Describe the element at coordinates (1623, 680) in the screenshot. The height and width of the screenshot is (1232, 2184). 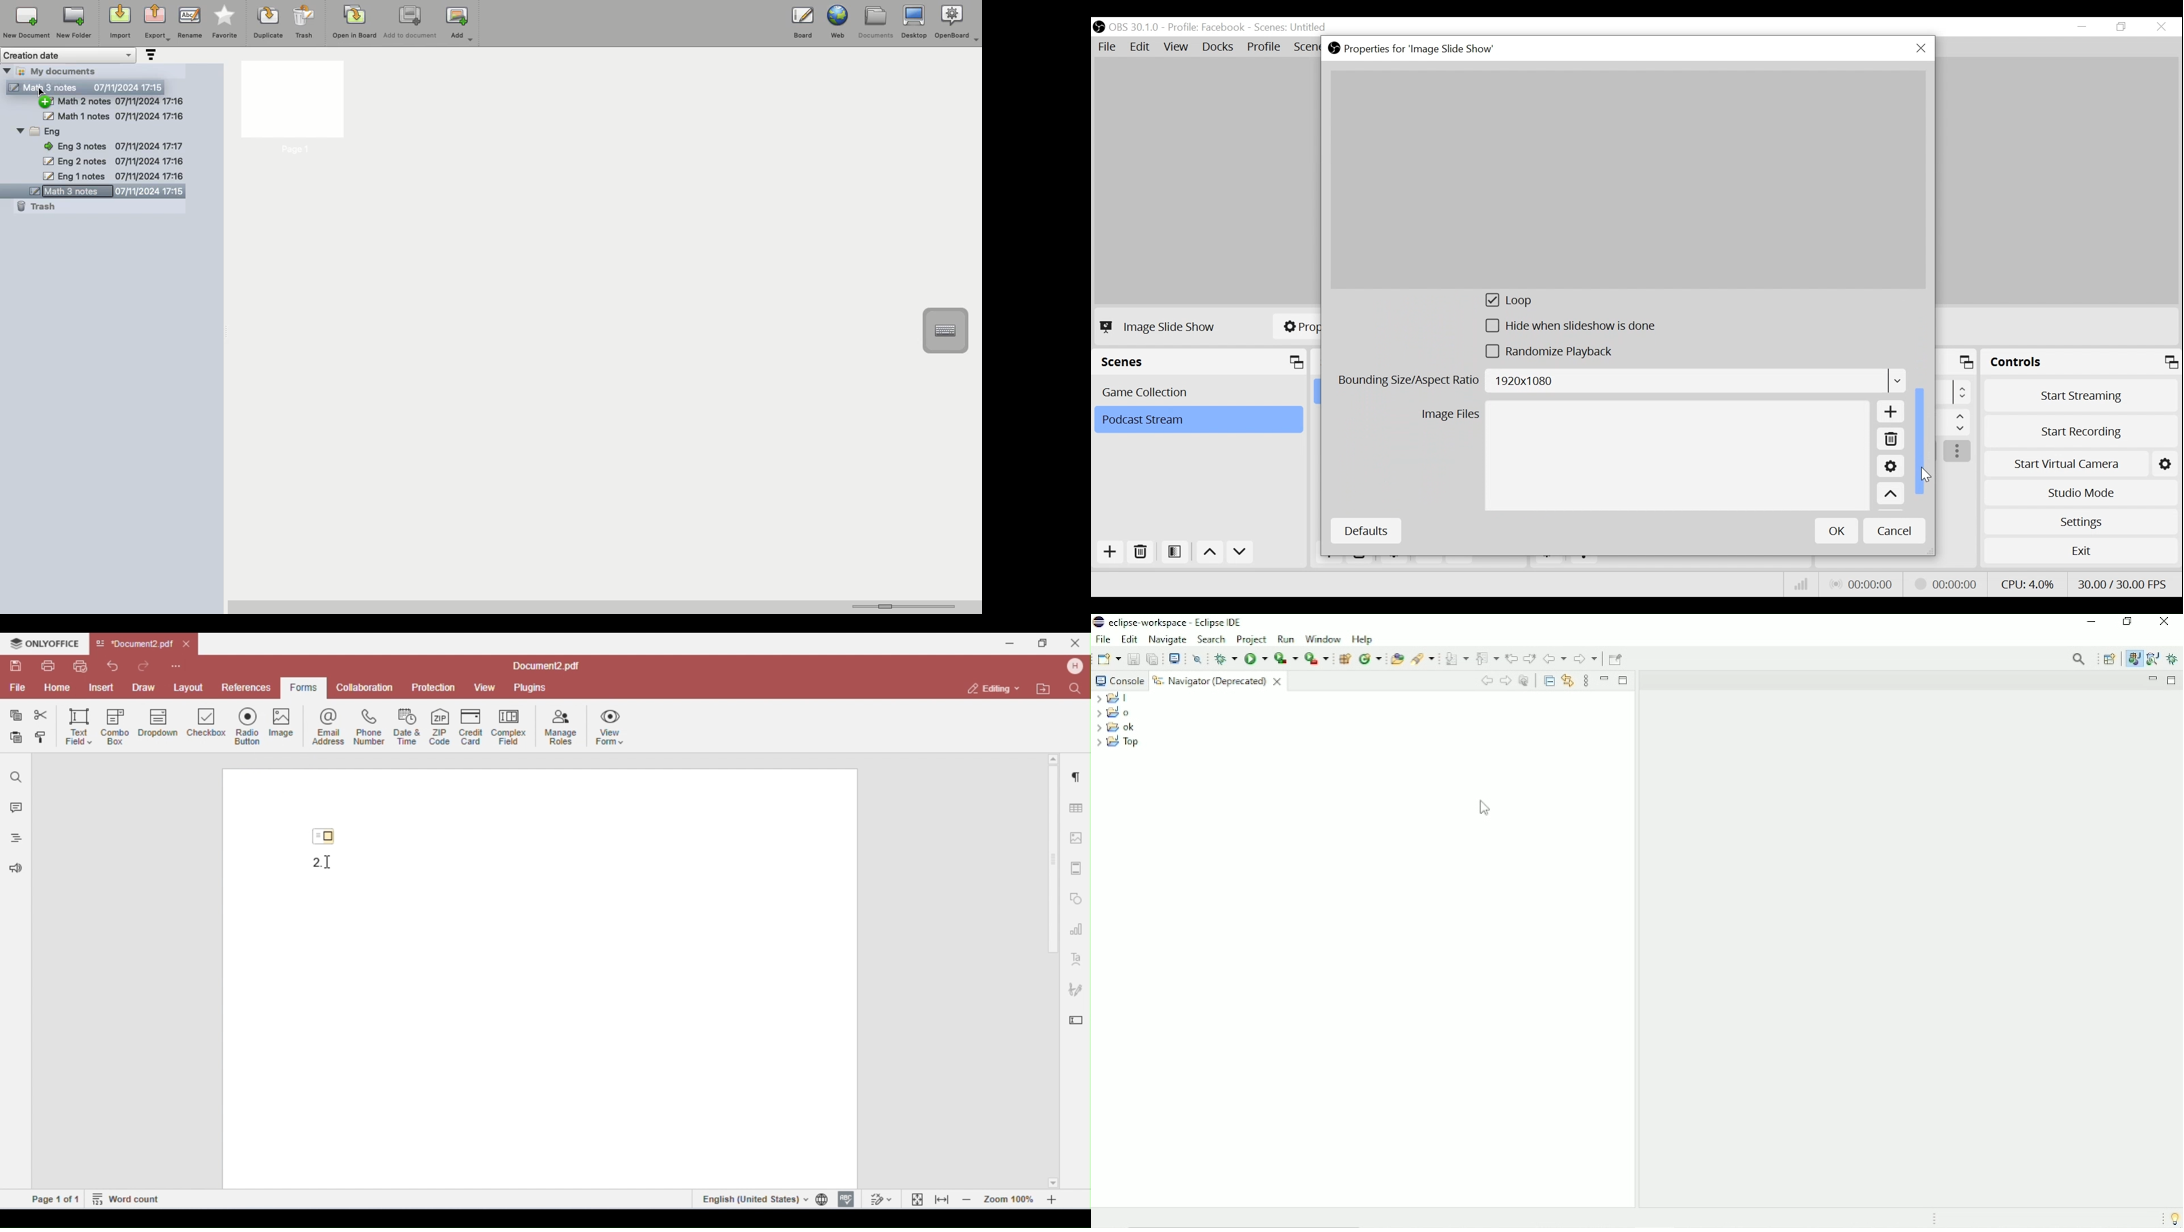
I see `Maximize` at that location.